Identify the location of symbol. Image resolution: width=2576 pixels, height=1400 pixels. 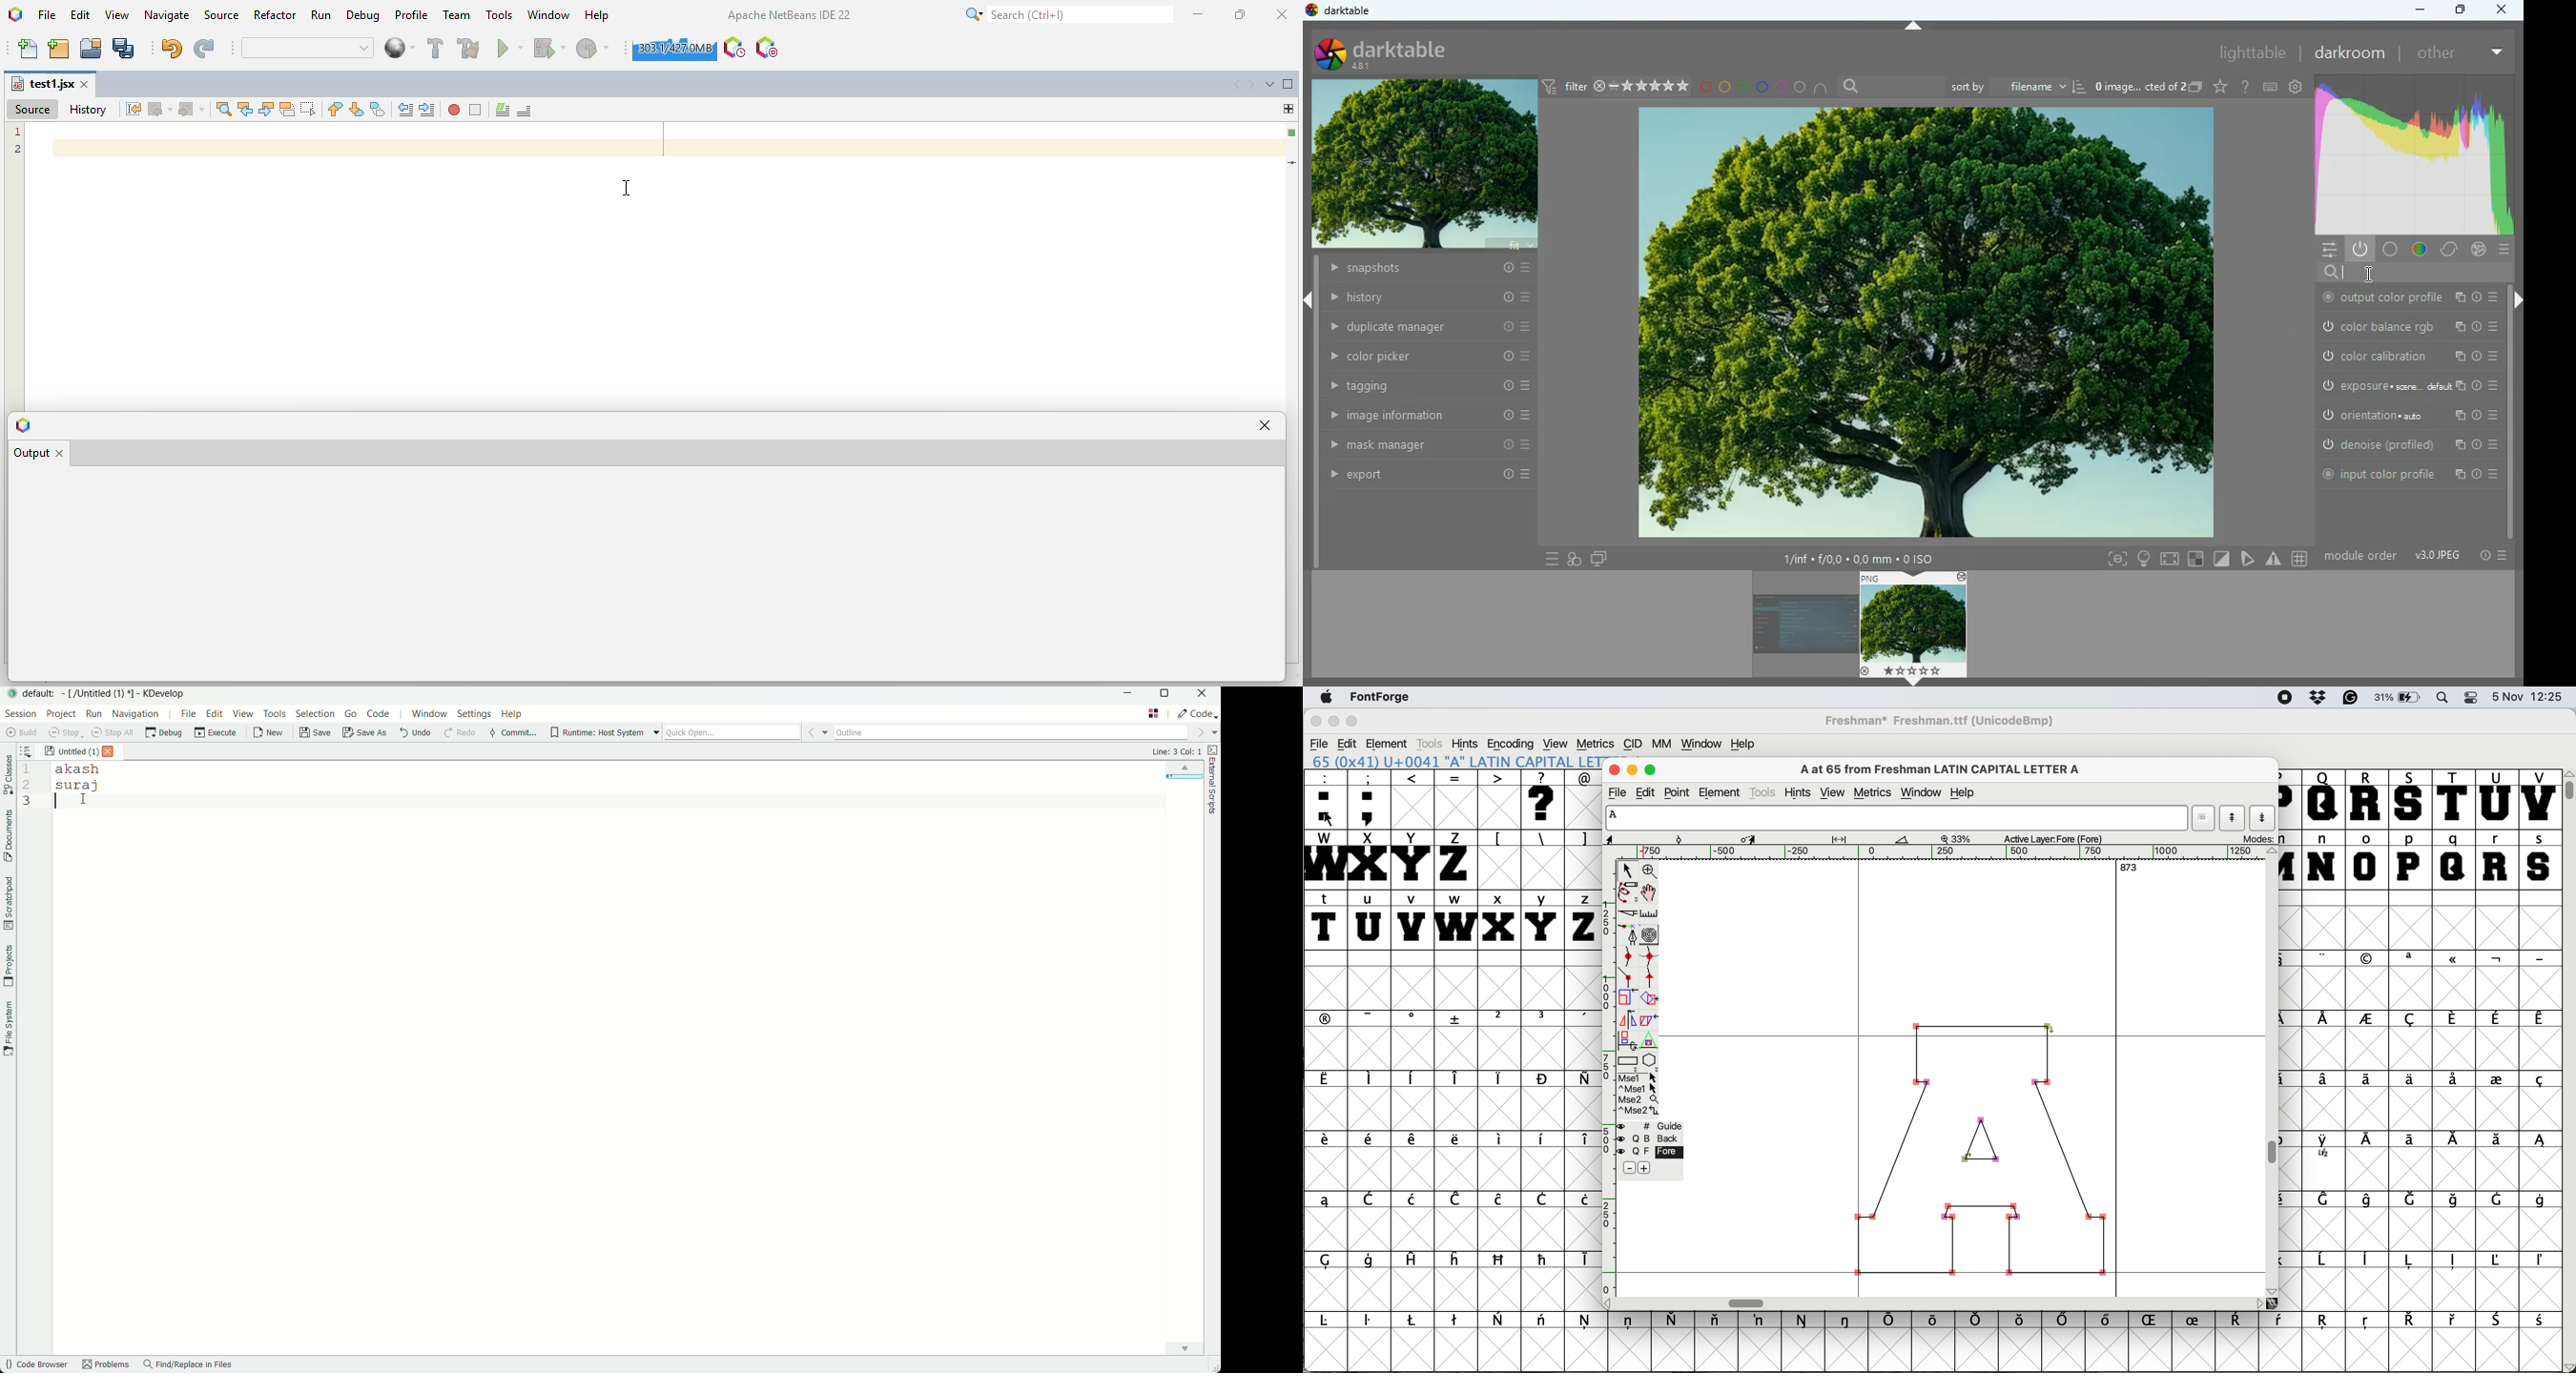
(1413, 1078).